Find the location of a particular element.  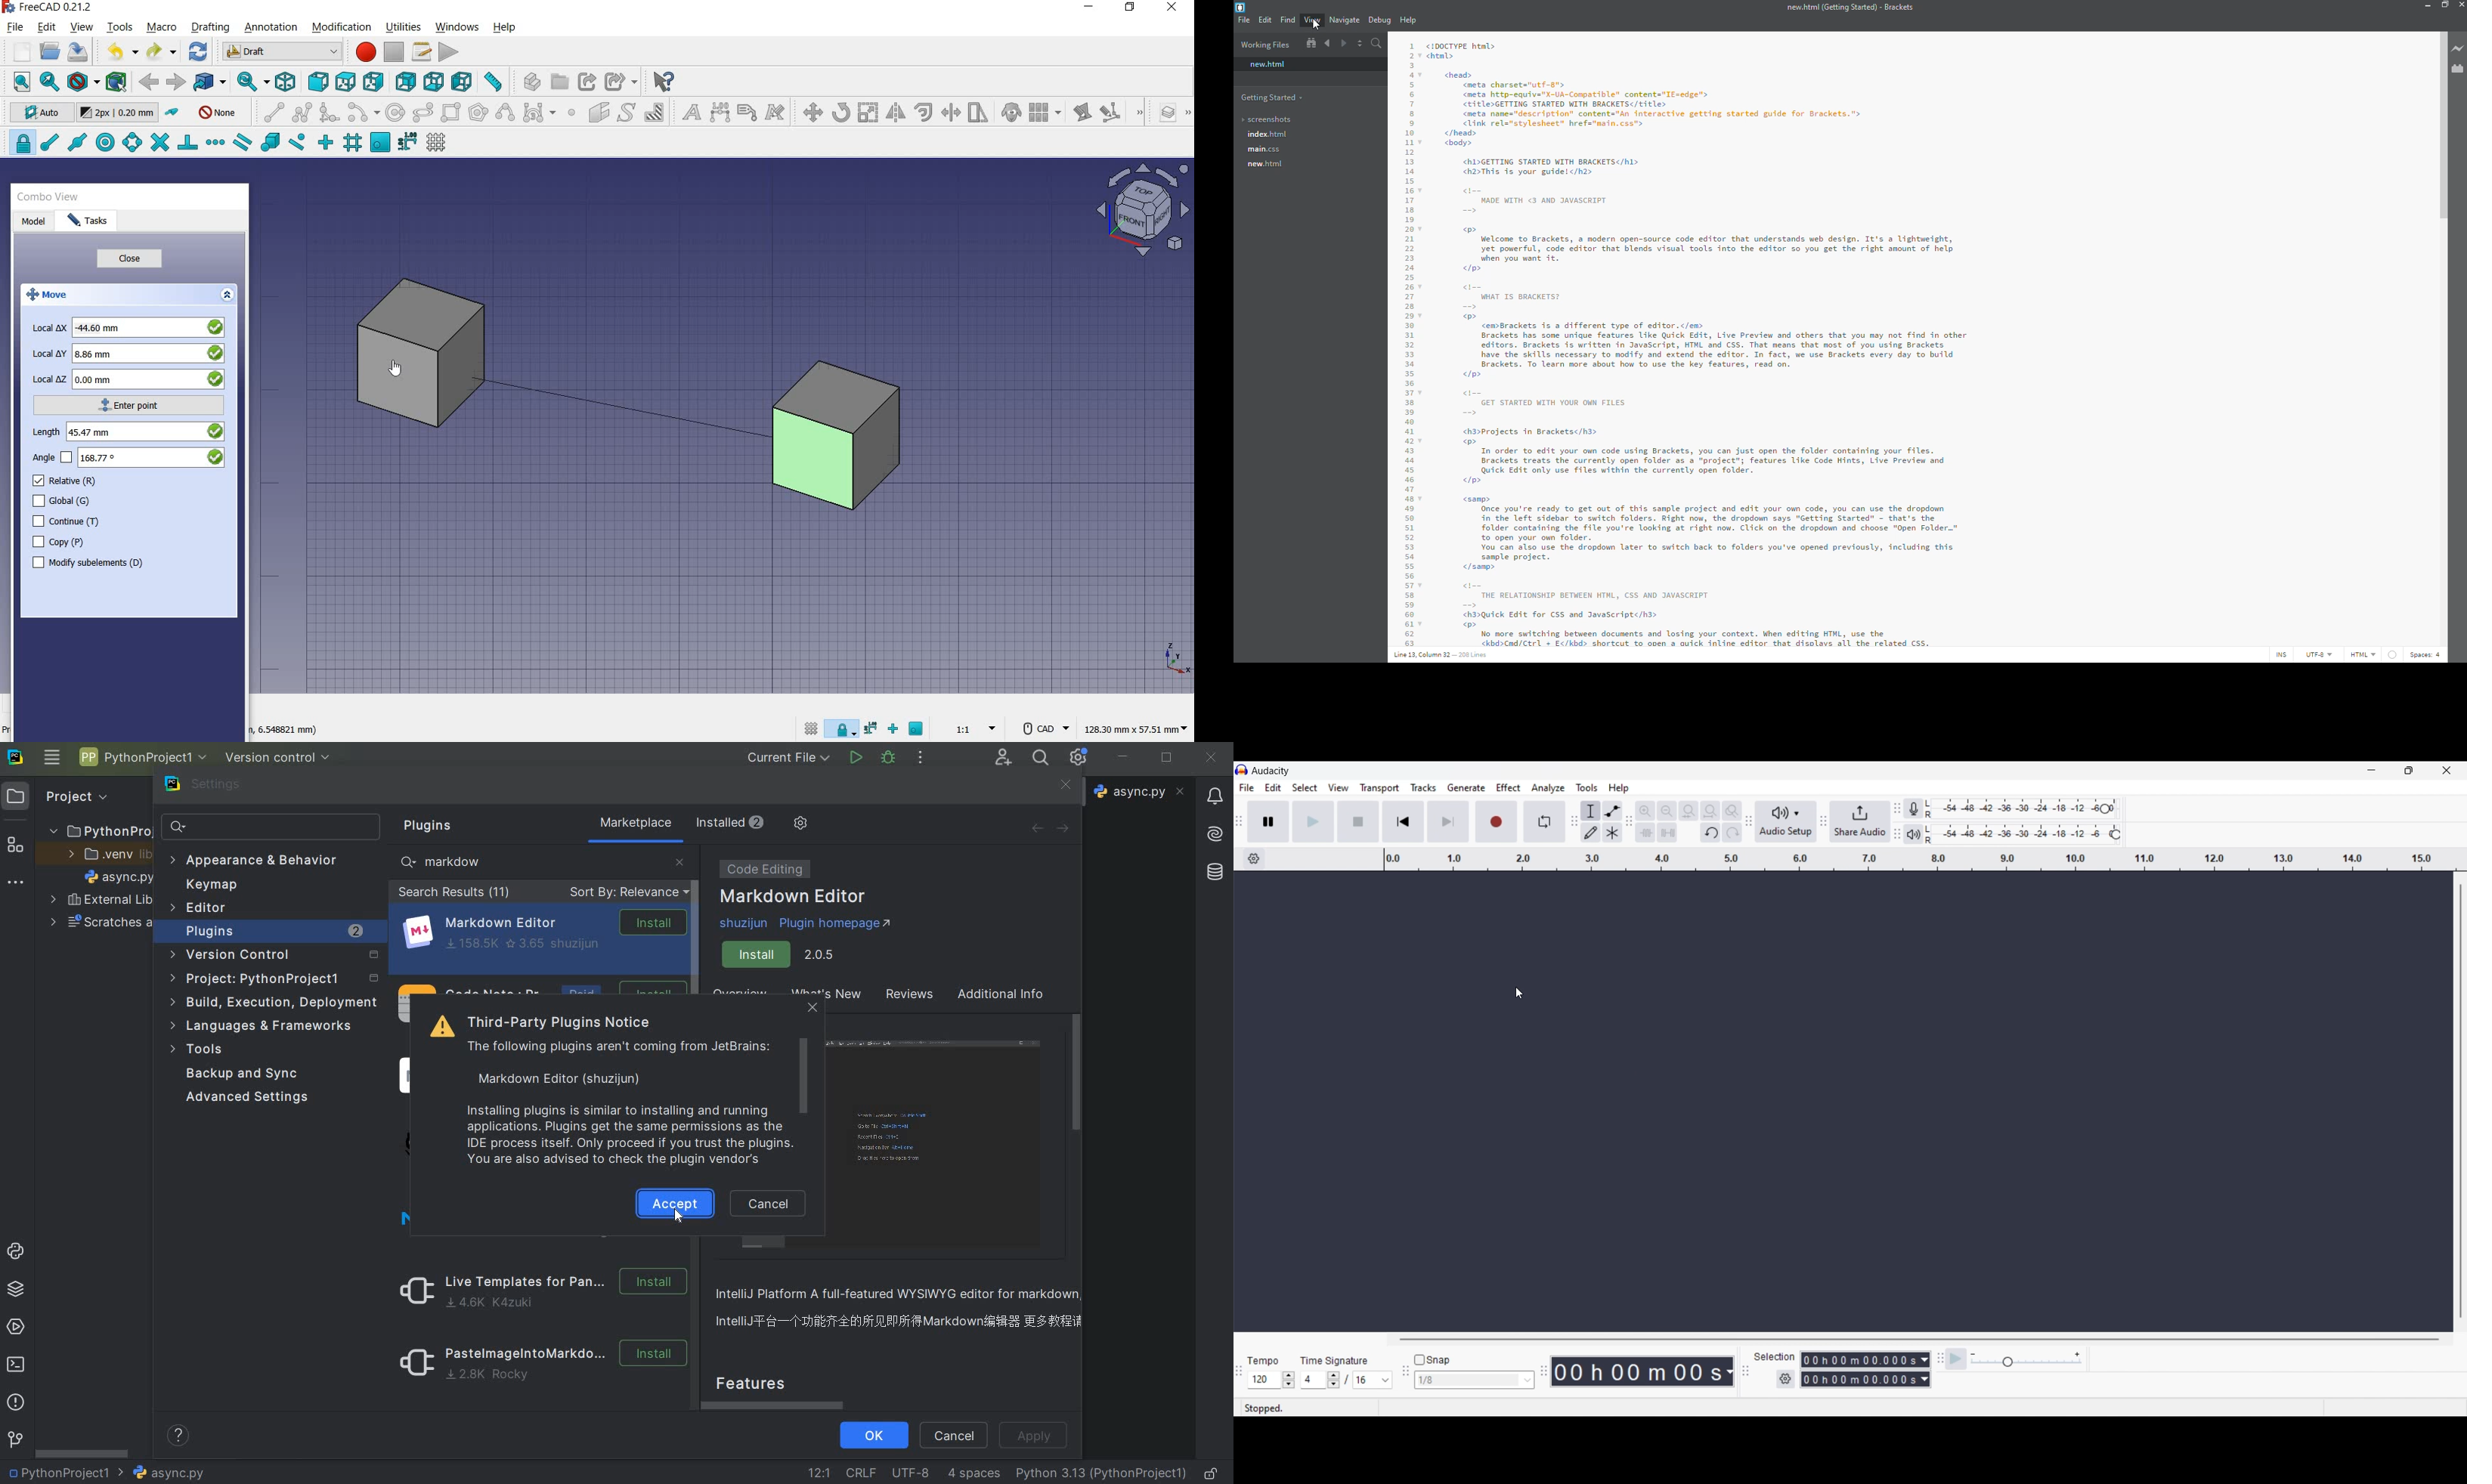

length is located at coordinates (129, 432).